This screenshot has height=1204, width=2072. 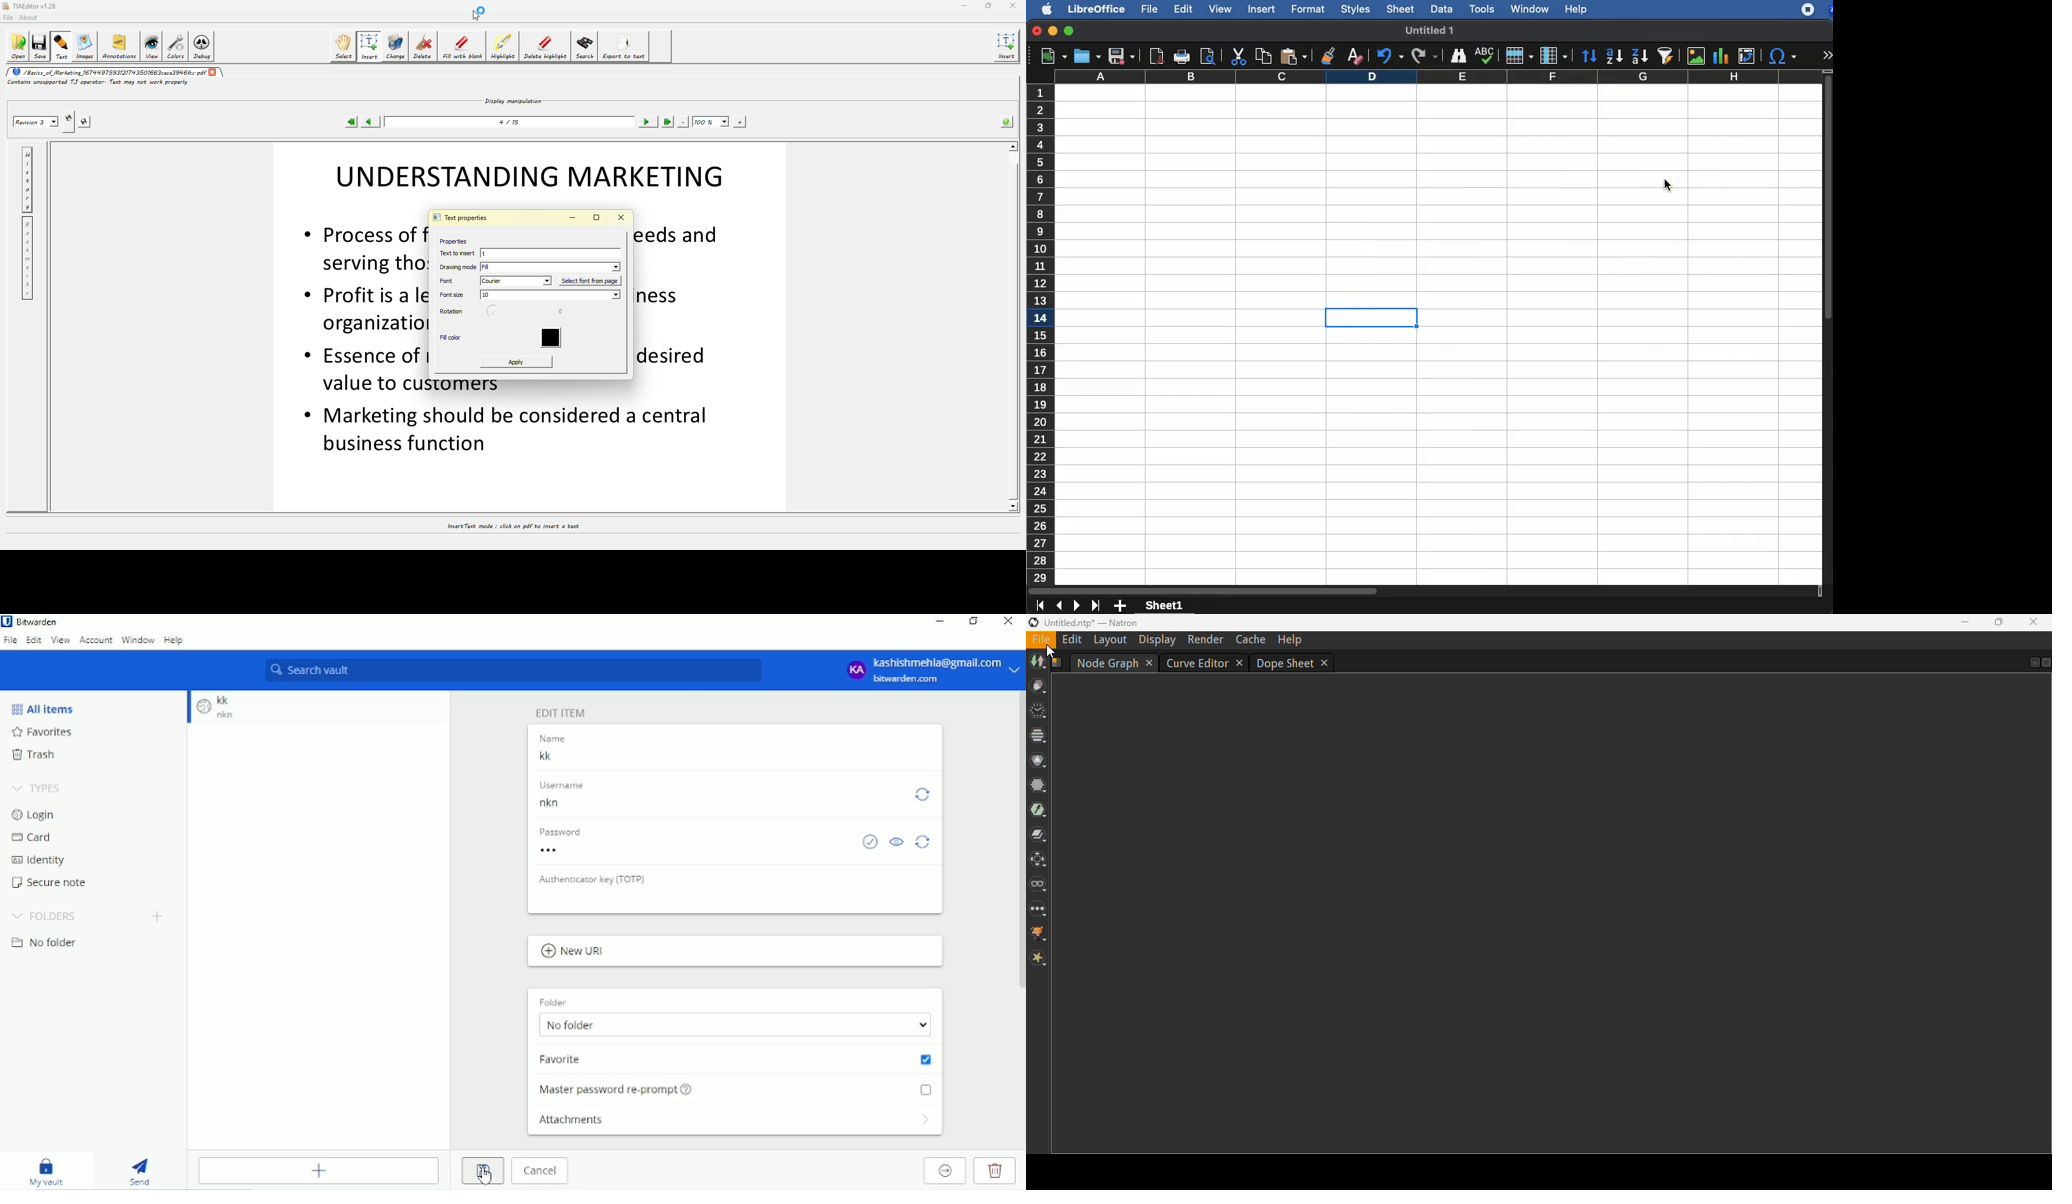 I want to click on redo, so click(x=1426, y=56).